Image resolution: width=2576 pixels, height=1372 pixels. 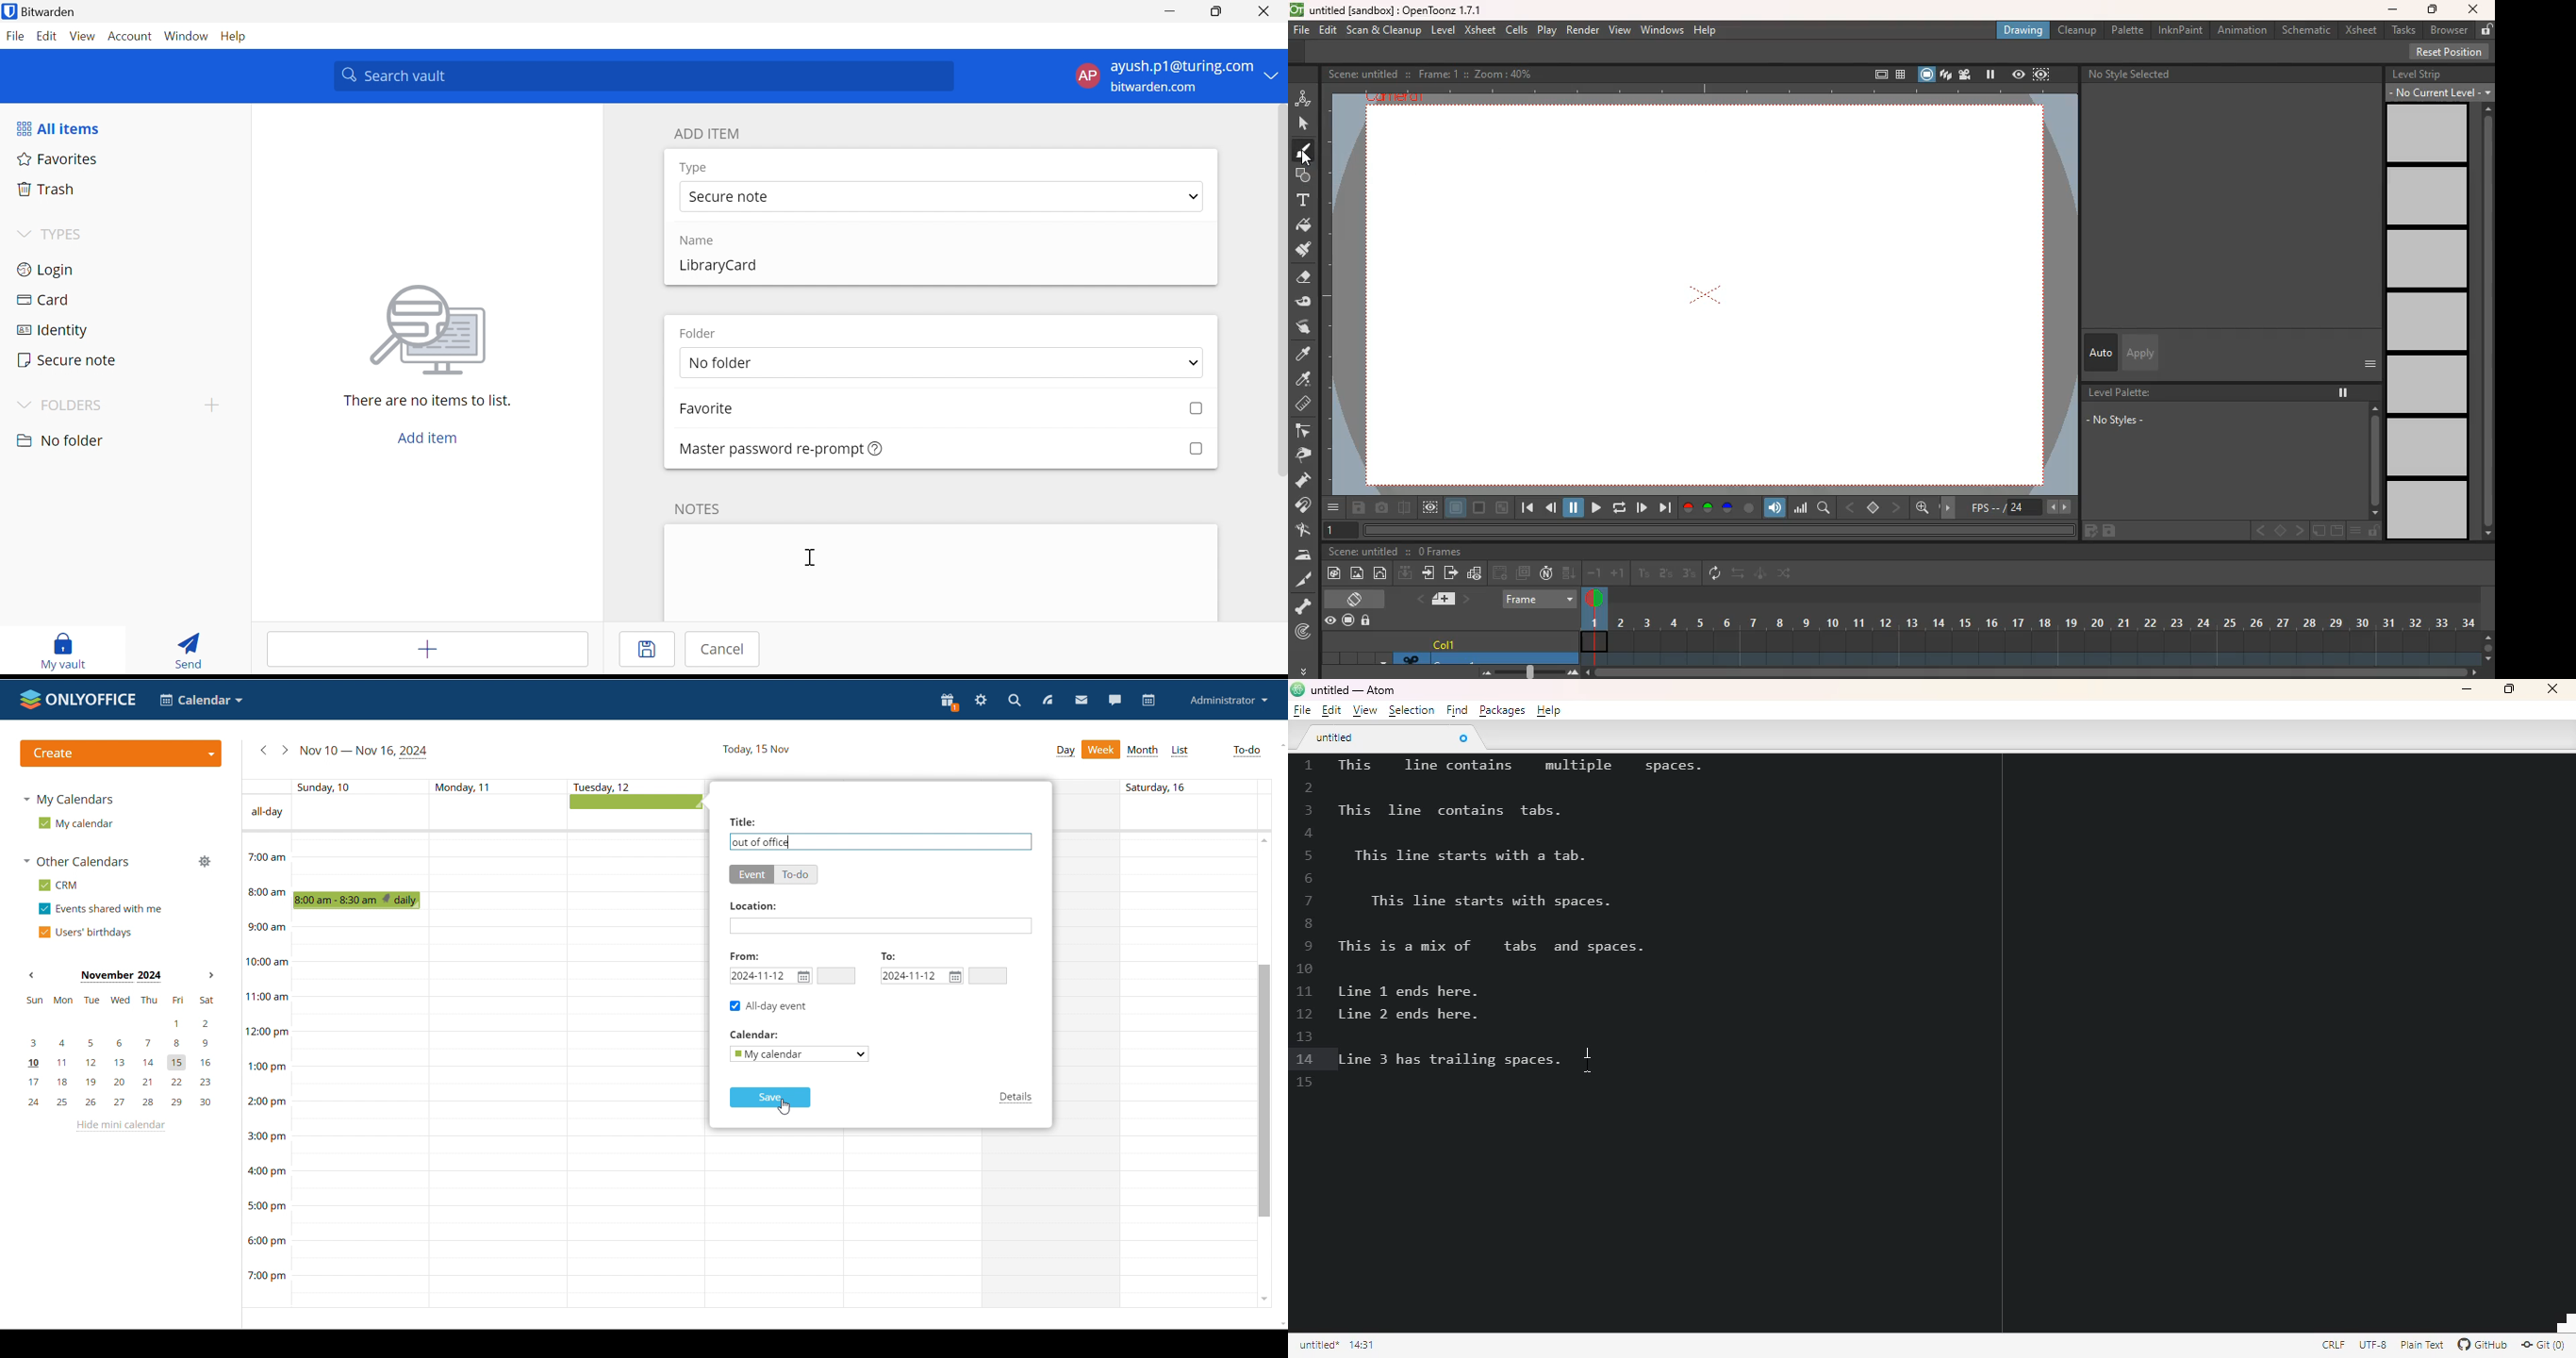 I want to click on play, so click(x=1545, y=31).